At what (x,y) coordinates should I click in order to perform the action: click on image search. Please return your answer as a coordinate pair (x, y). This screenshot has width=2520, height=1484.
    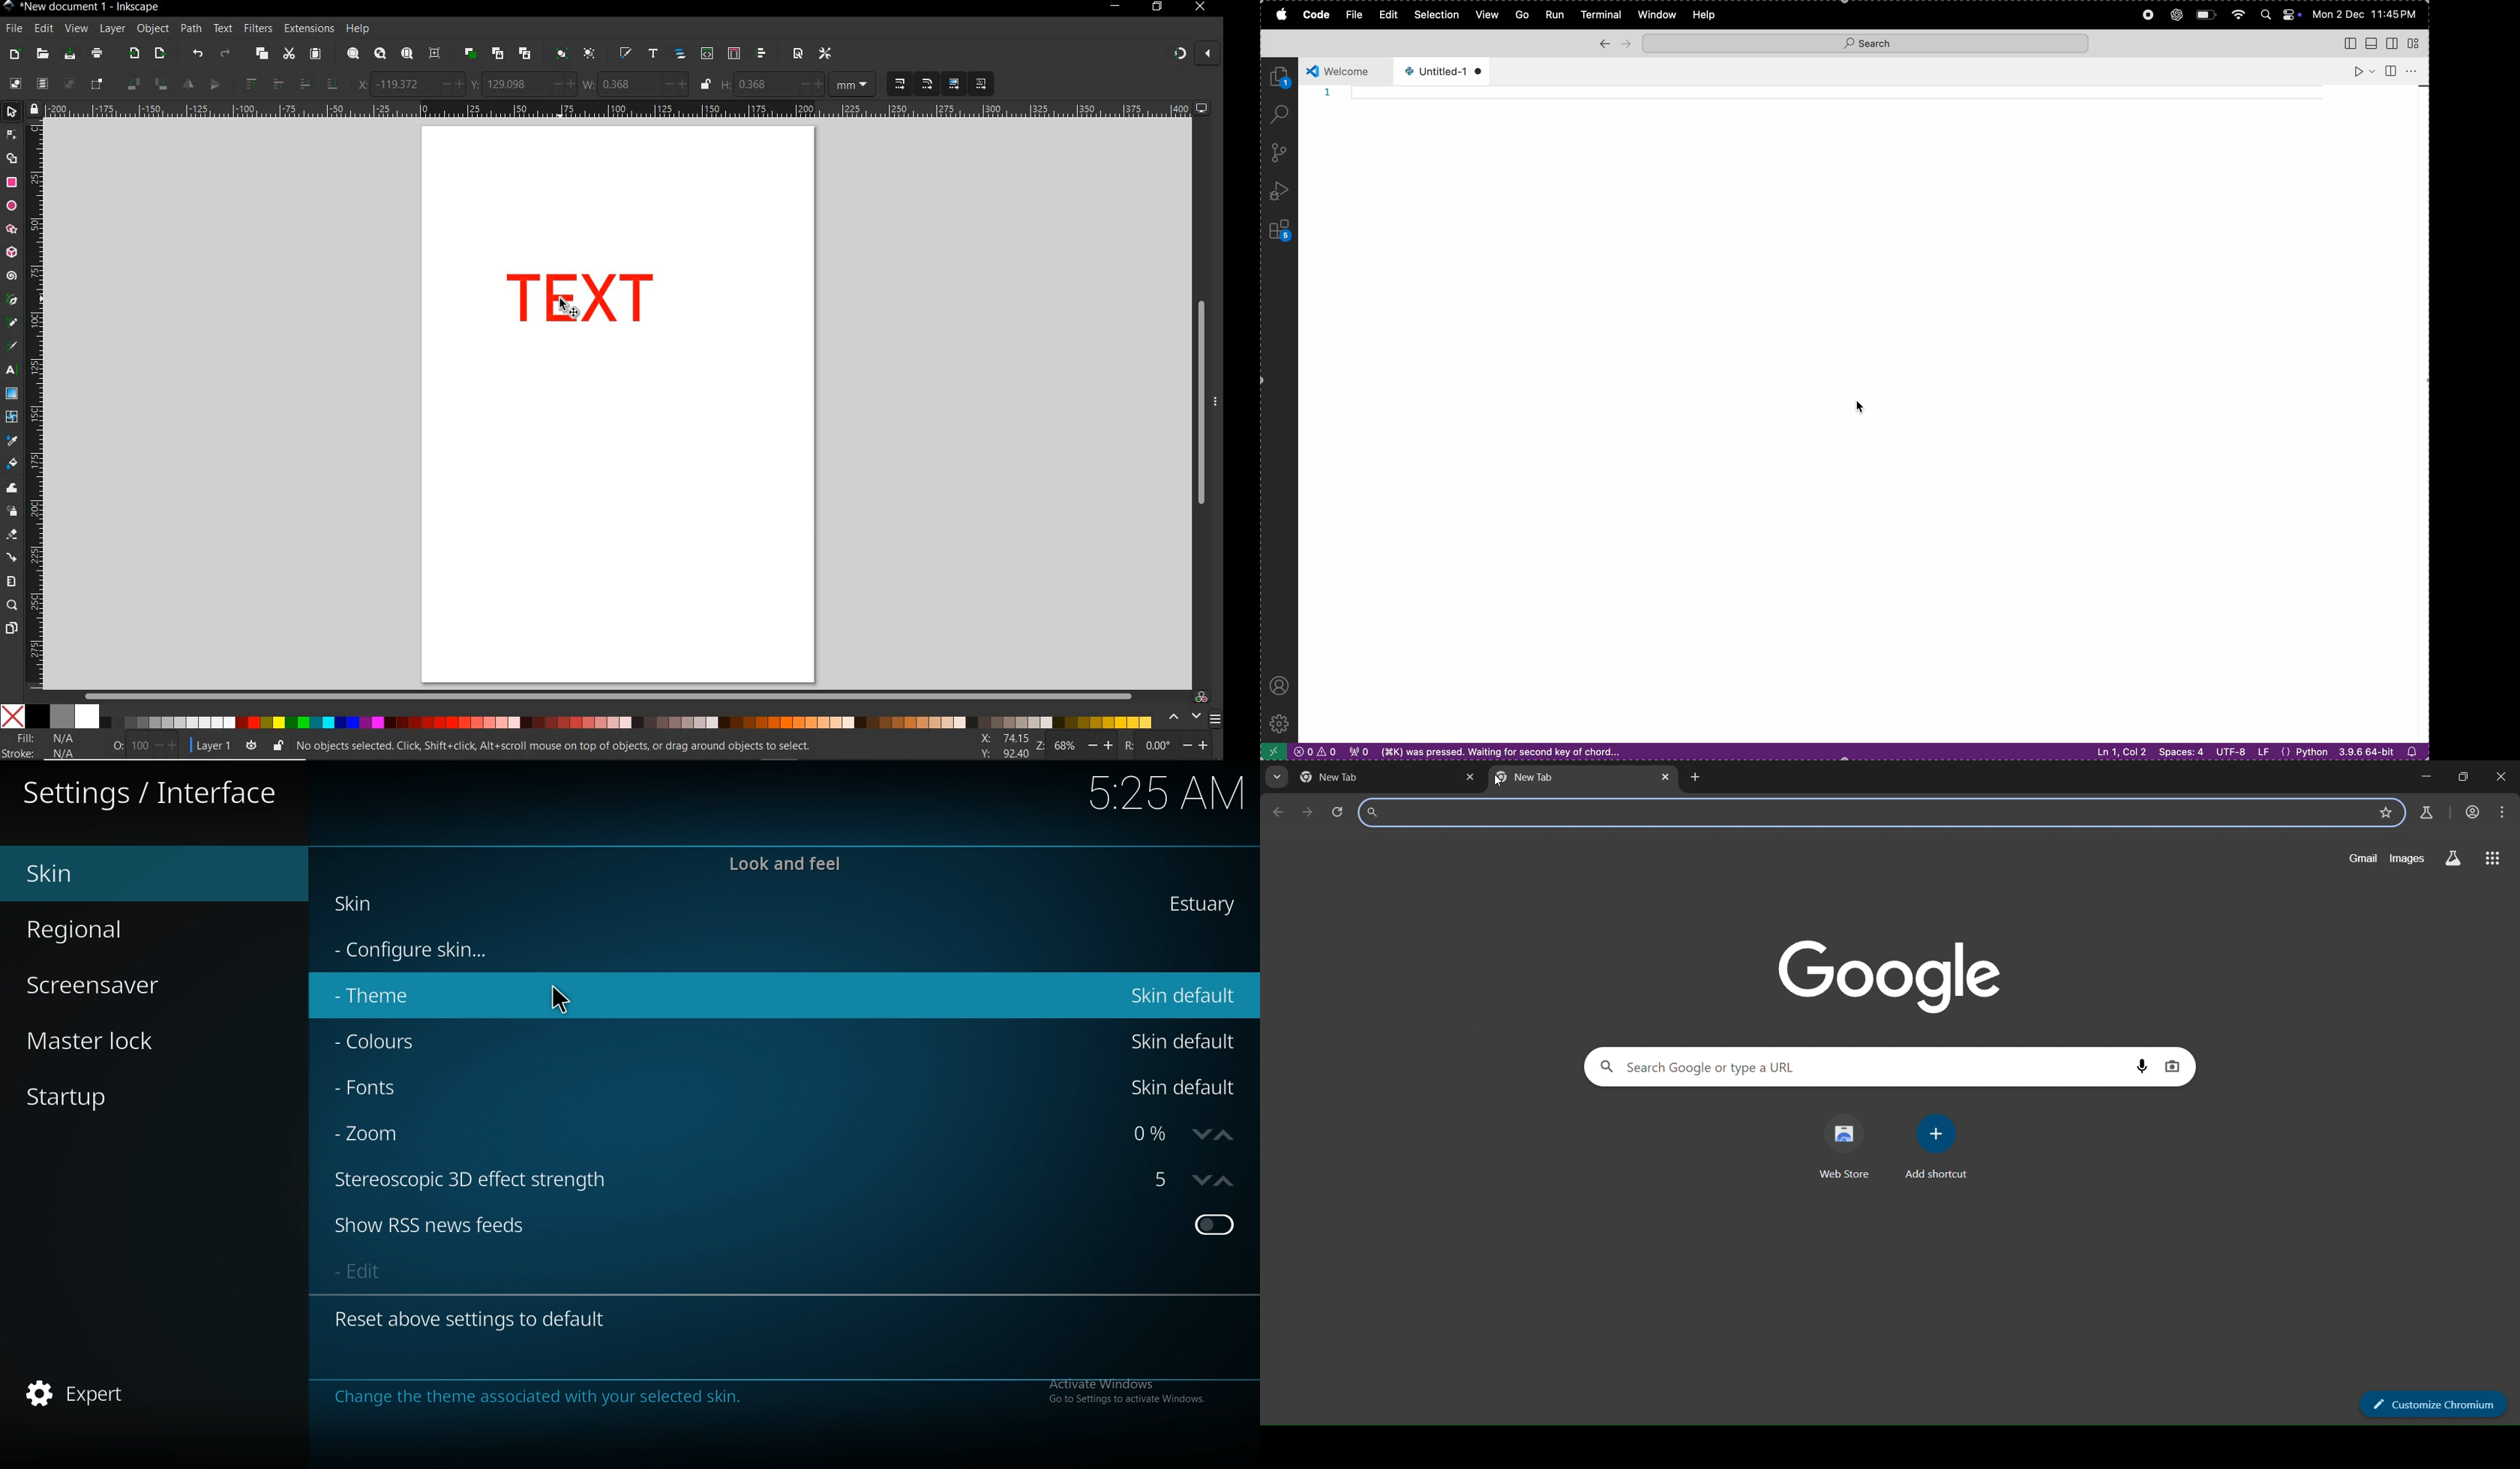
    Looking at the image, I should click on (2175, 1066).